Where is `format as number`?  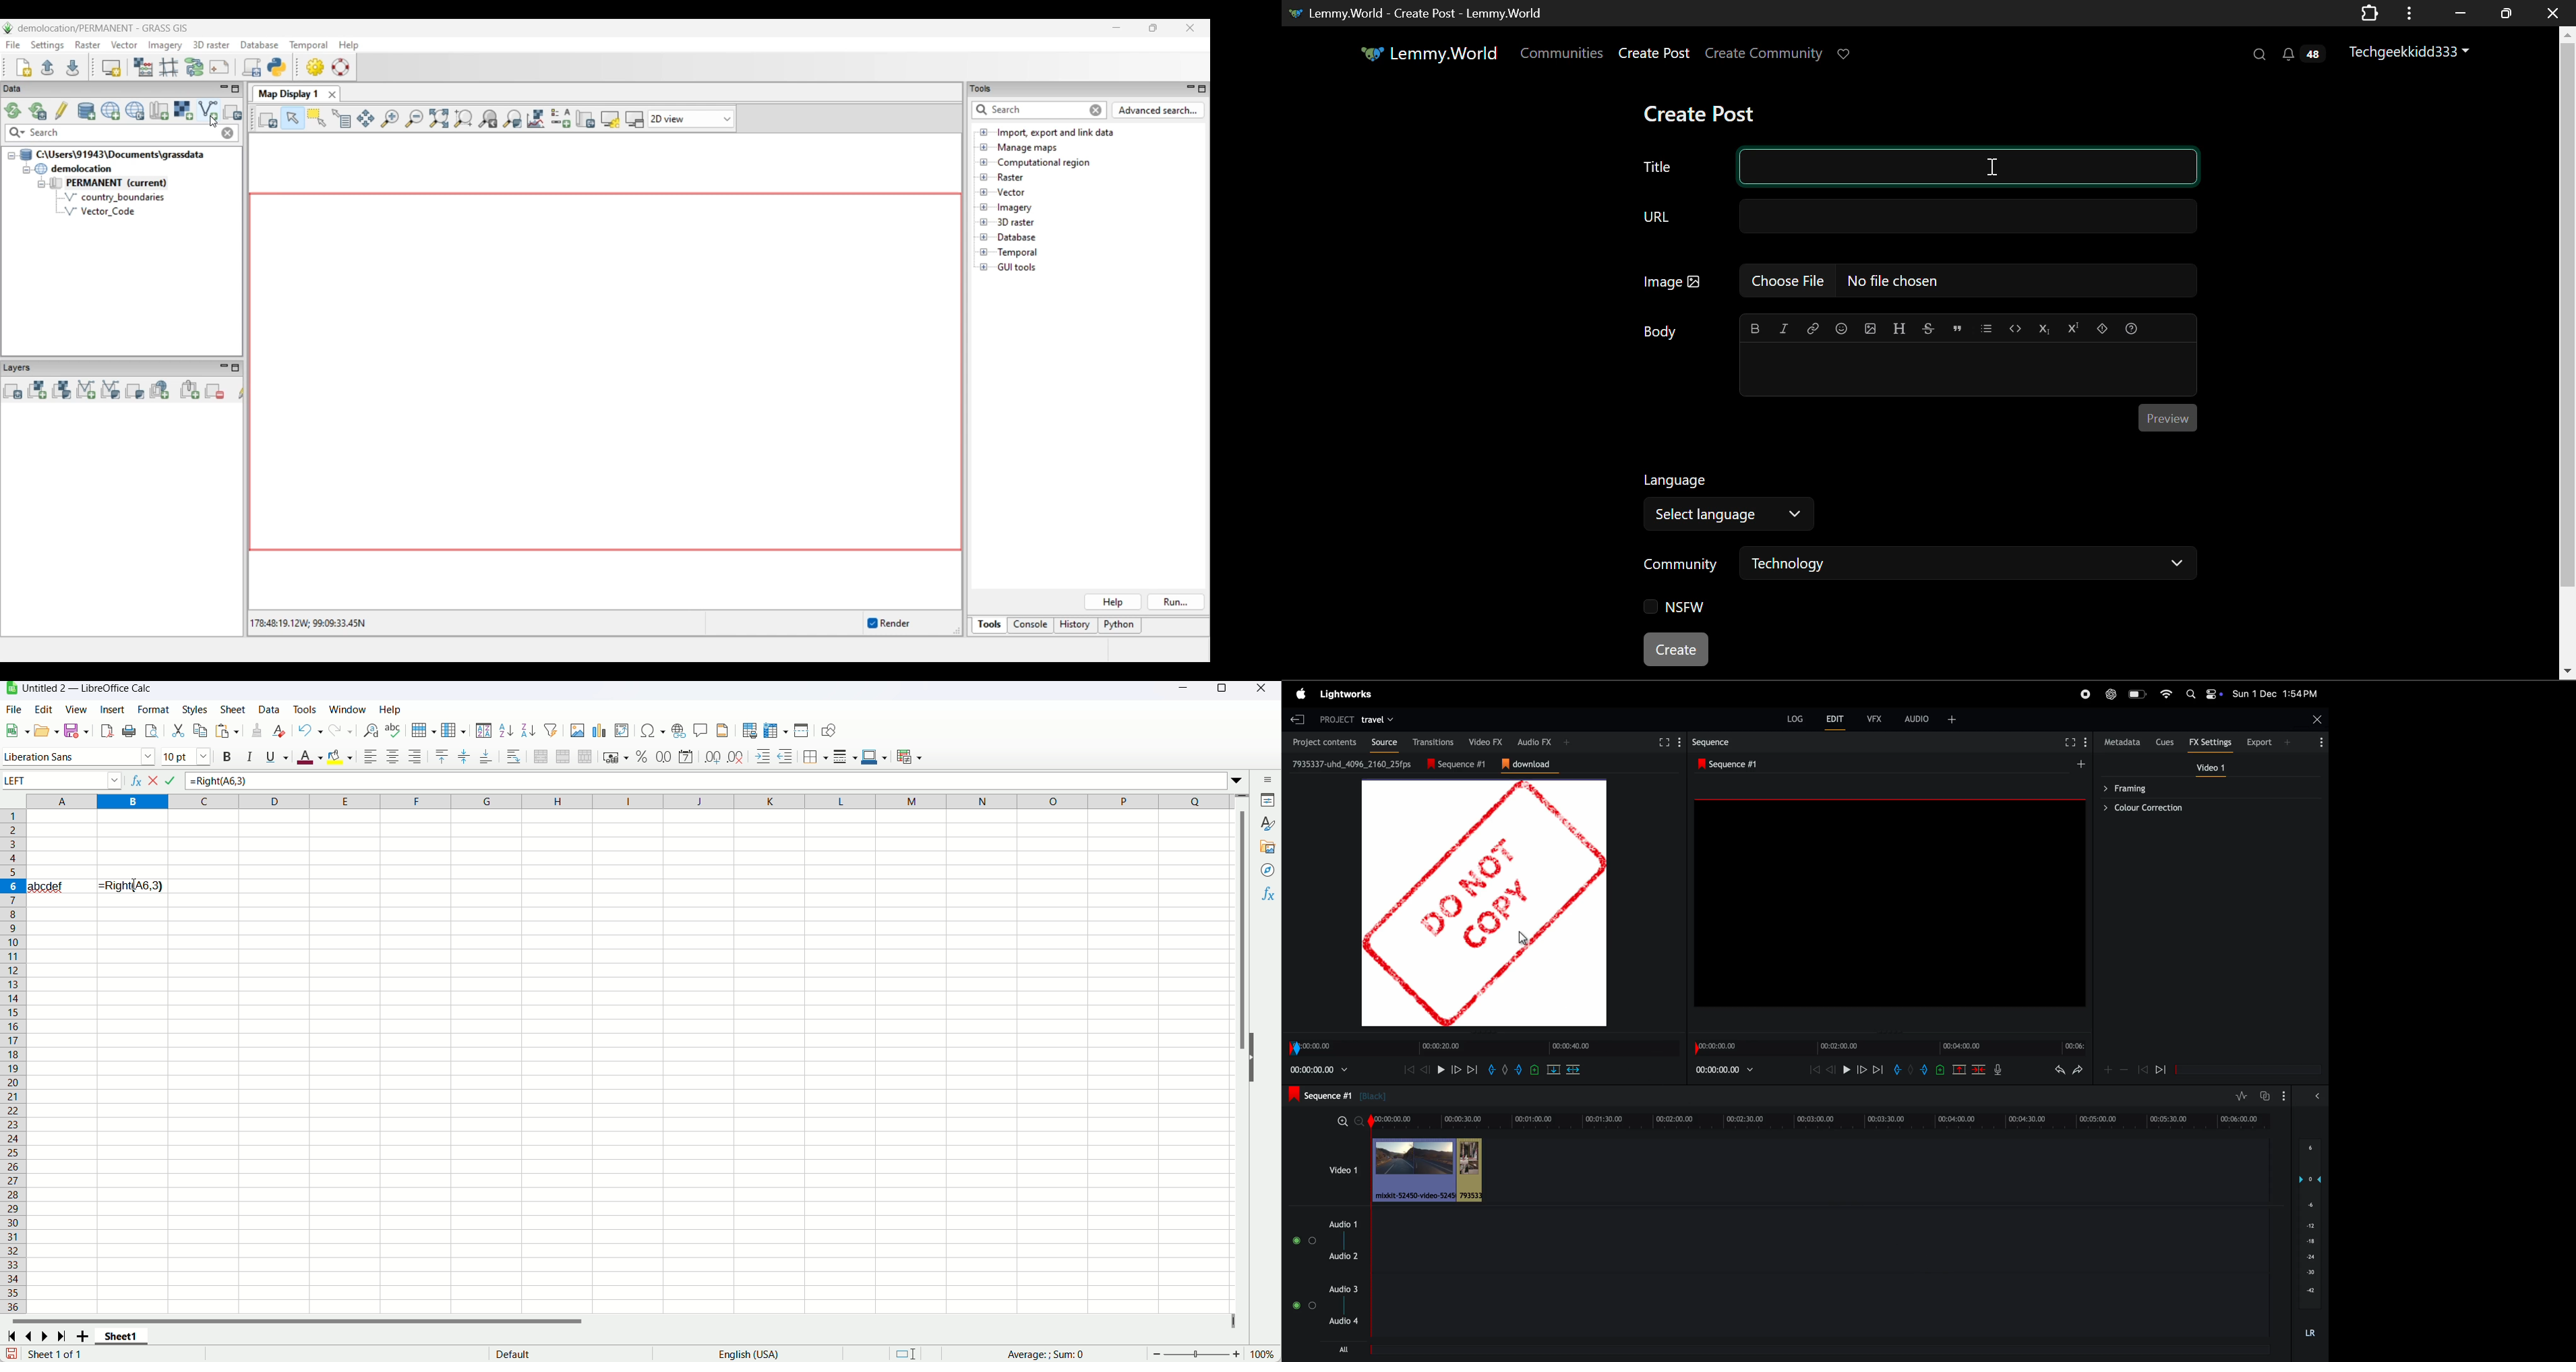 format as number is located at coordinates (665, 756).